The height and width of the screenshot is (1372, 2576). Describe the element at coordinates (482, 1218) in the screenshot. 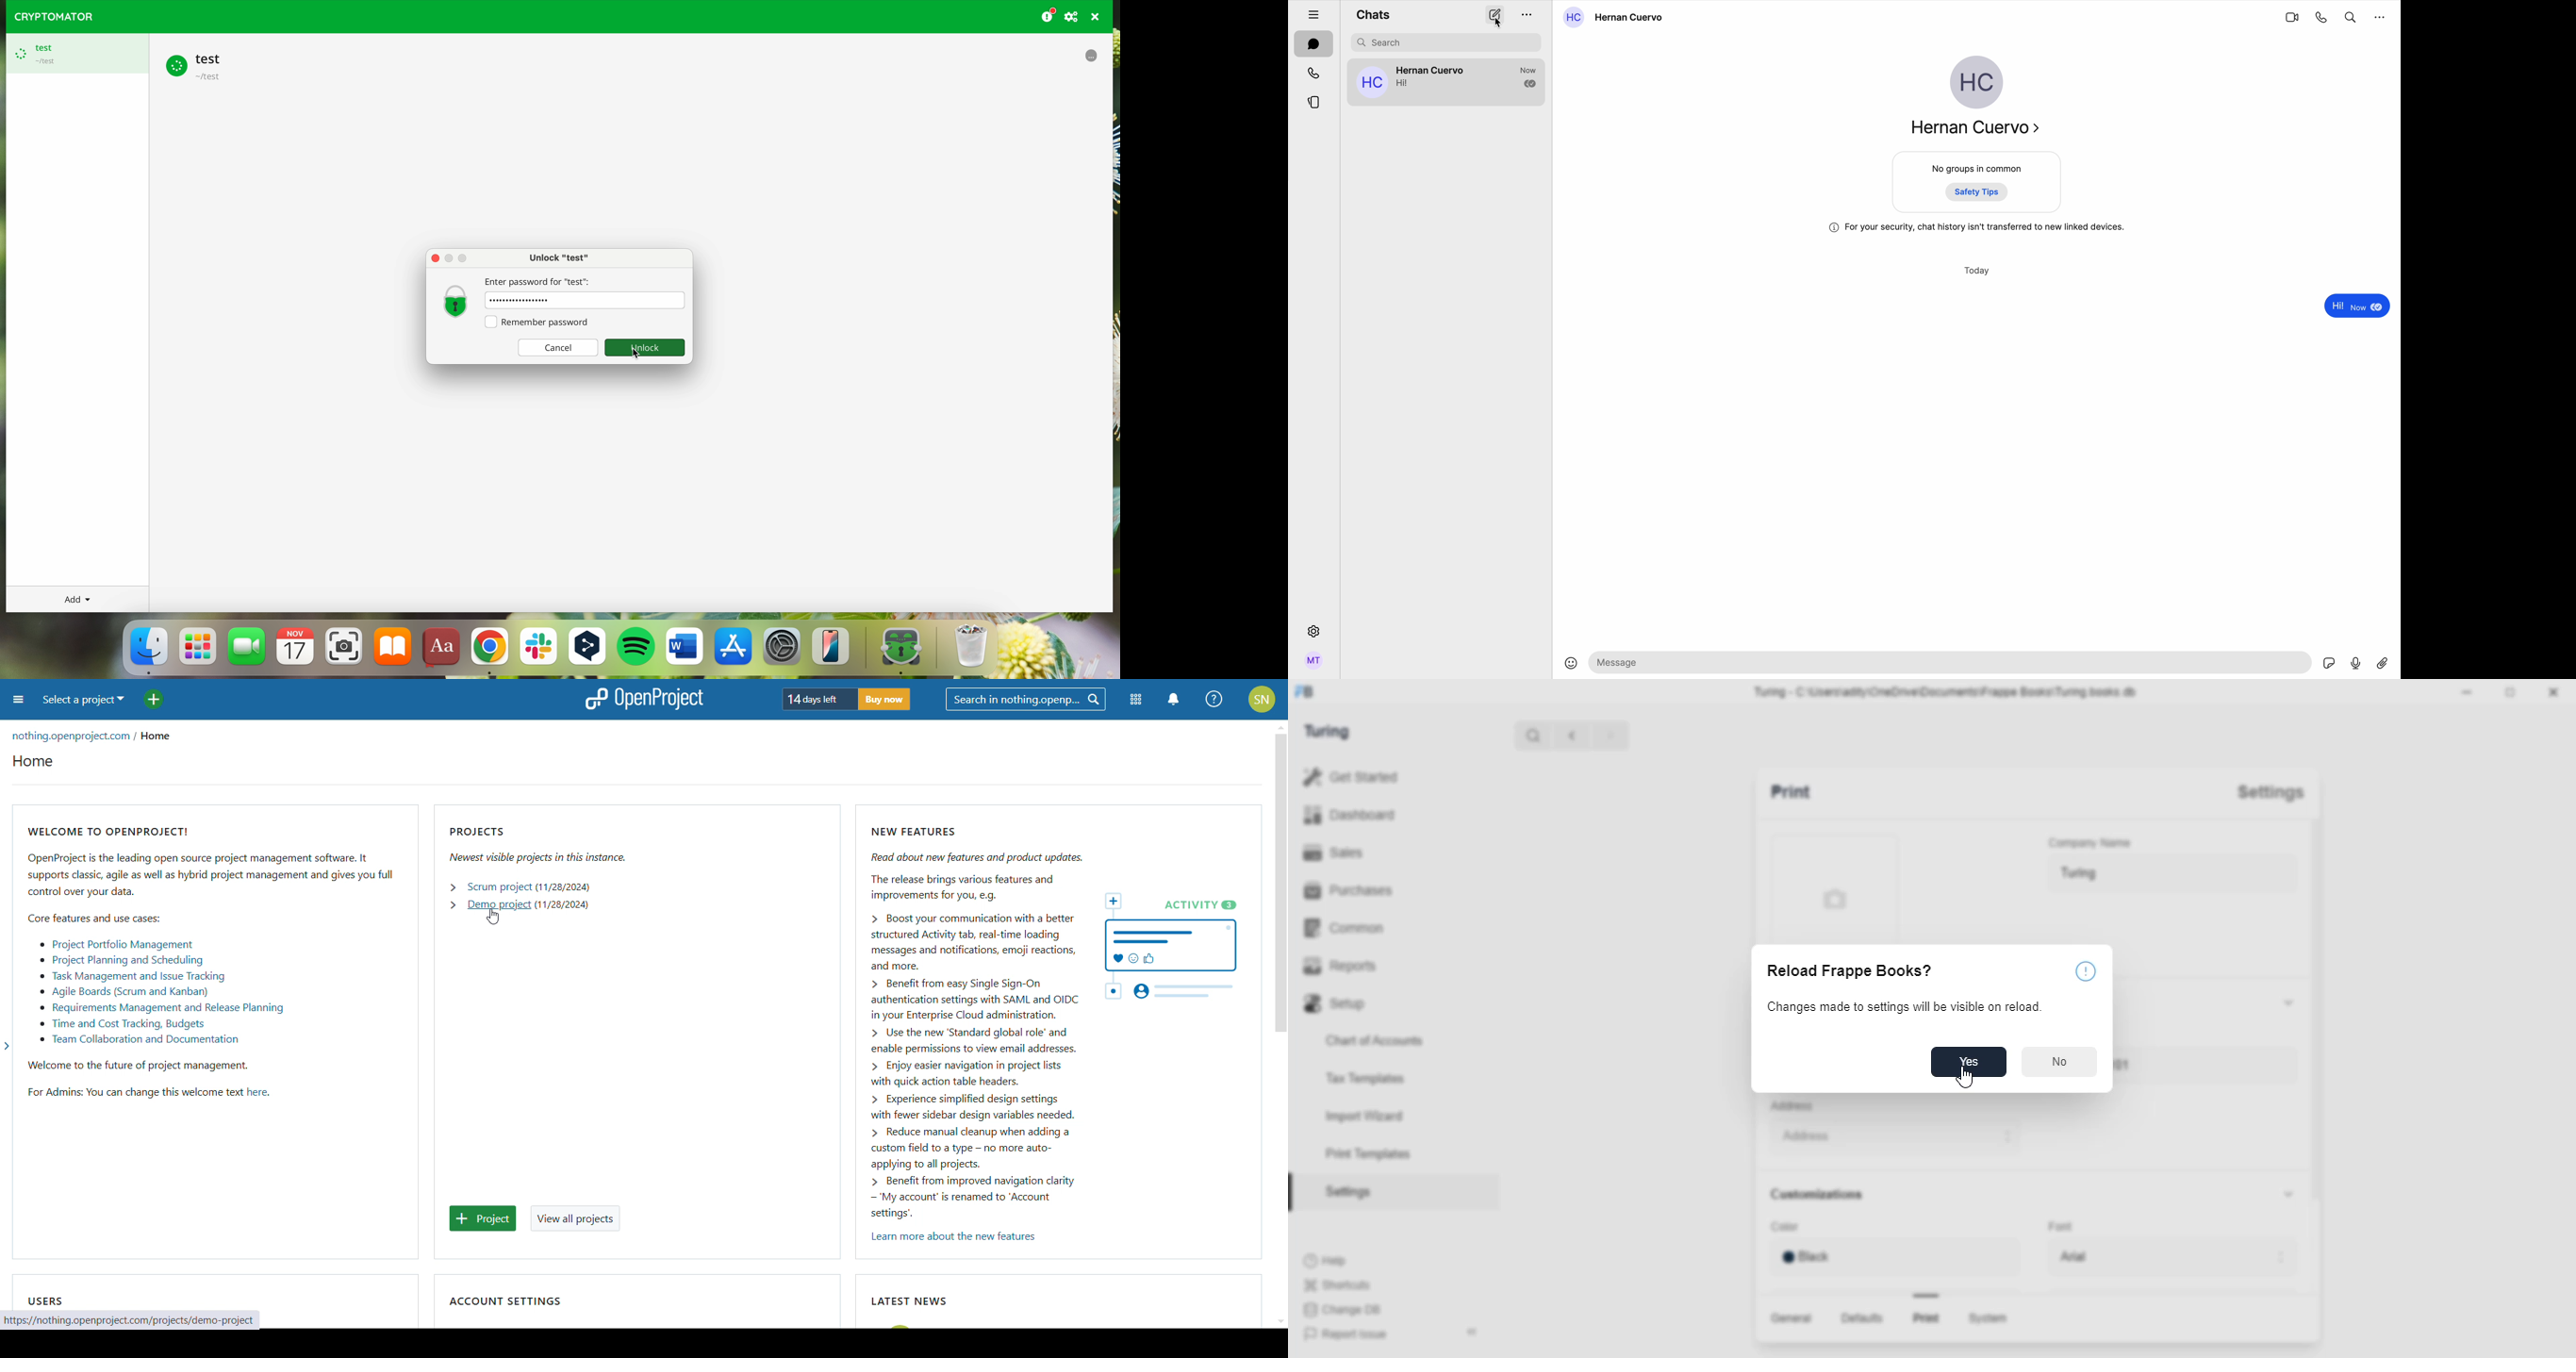

I see `add project` at that location.